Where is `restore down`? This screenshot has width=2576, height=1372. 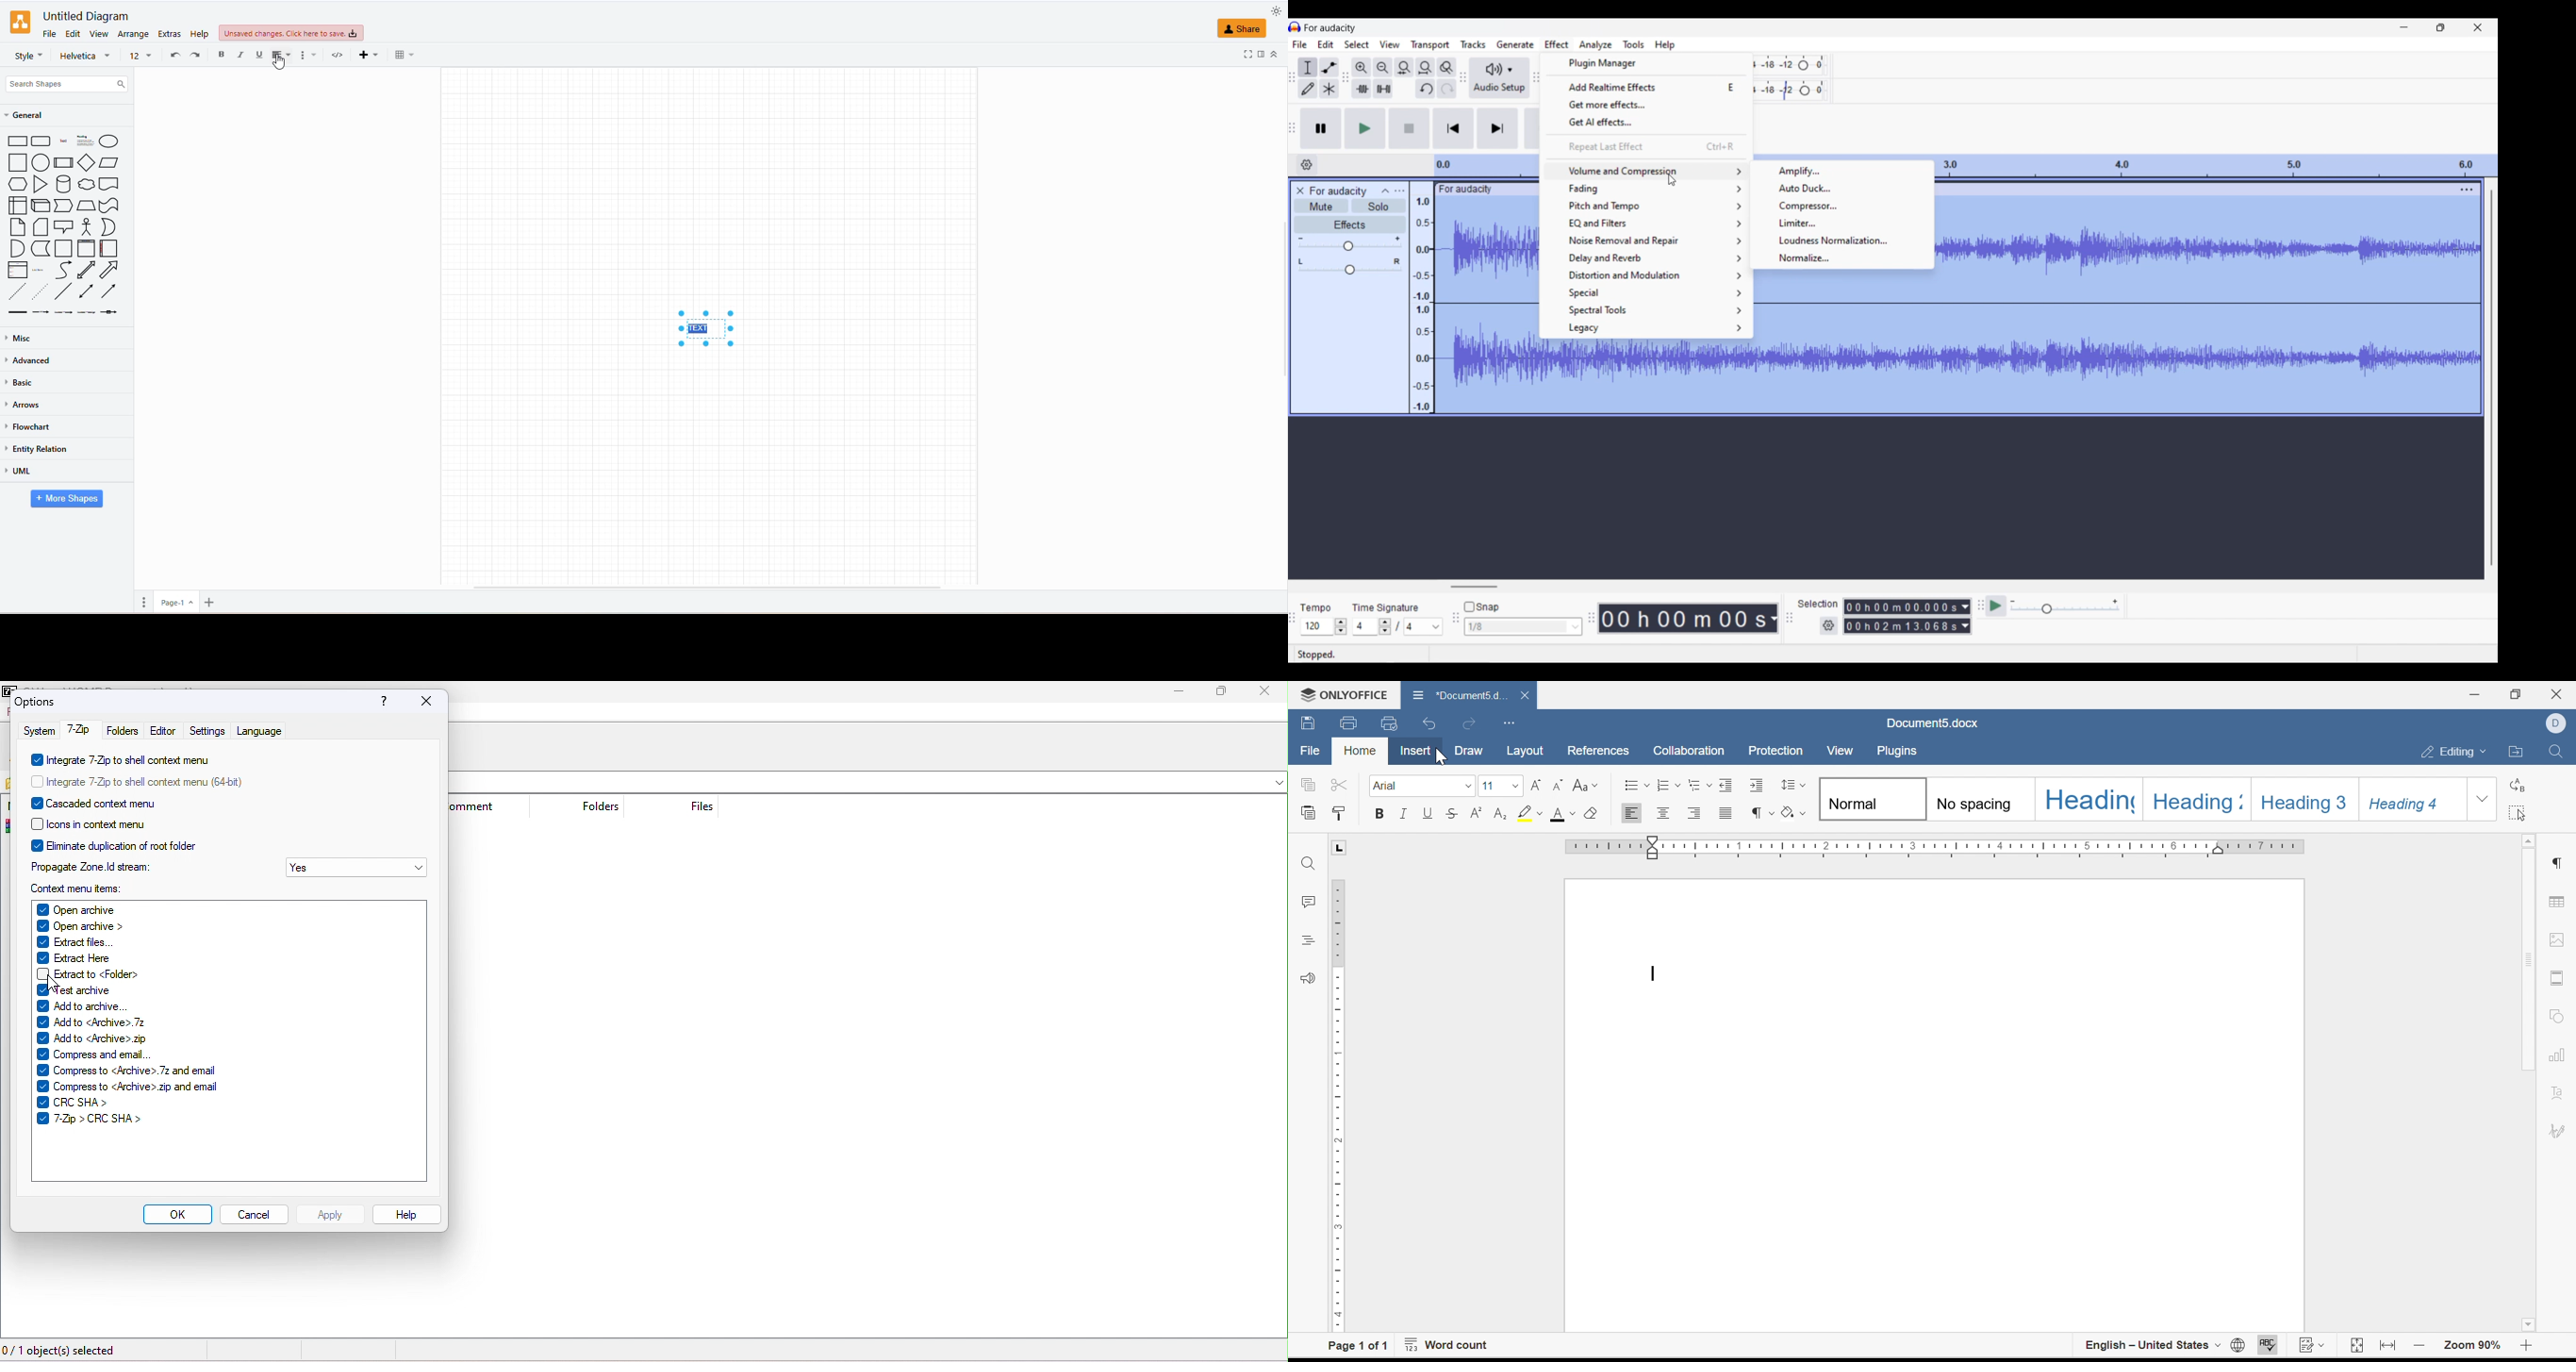 restore down is located at coordinates (2514, 692).